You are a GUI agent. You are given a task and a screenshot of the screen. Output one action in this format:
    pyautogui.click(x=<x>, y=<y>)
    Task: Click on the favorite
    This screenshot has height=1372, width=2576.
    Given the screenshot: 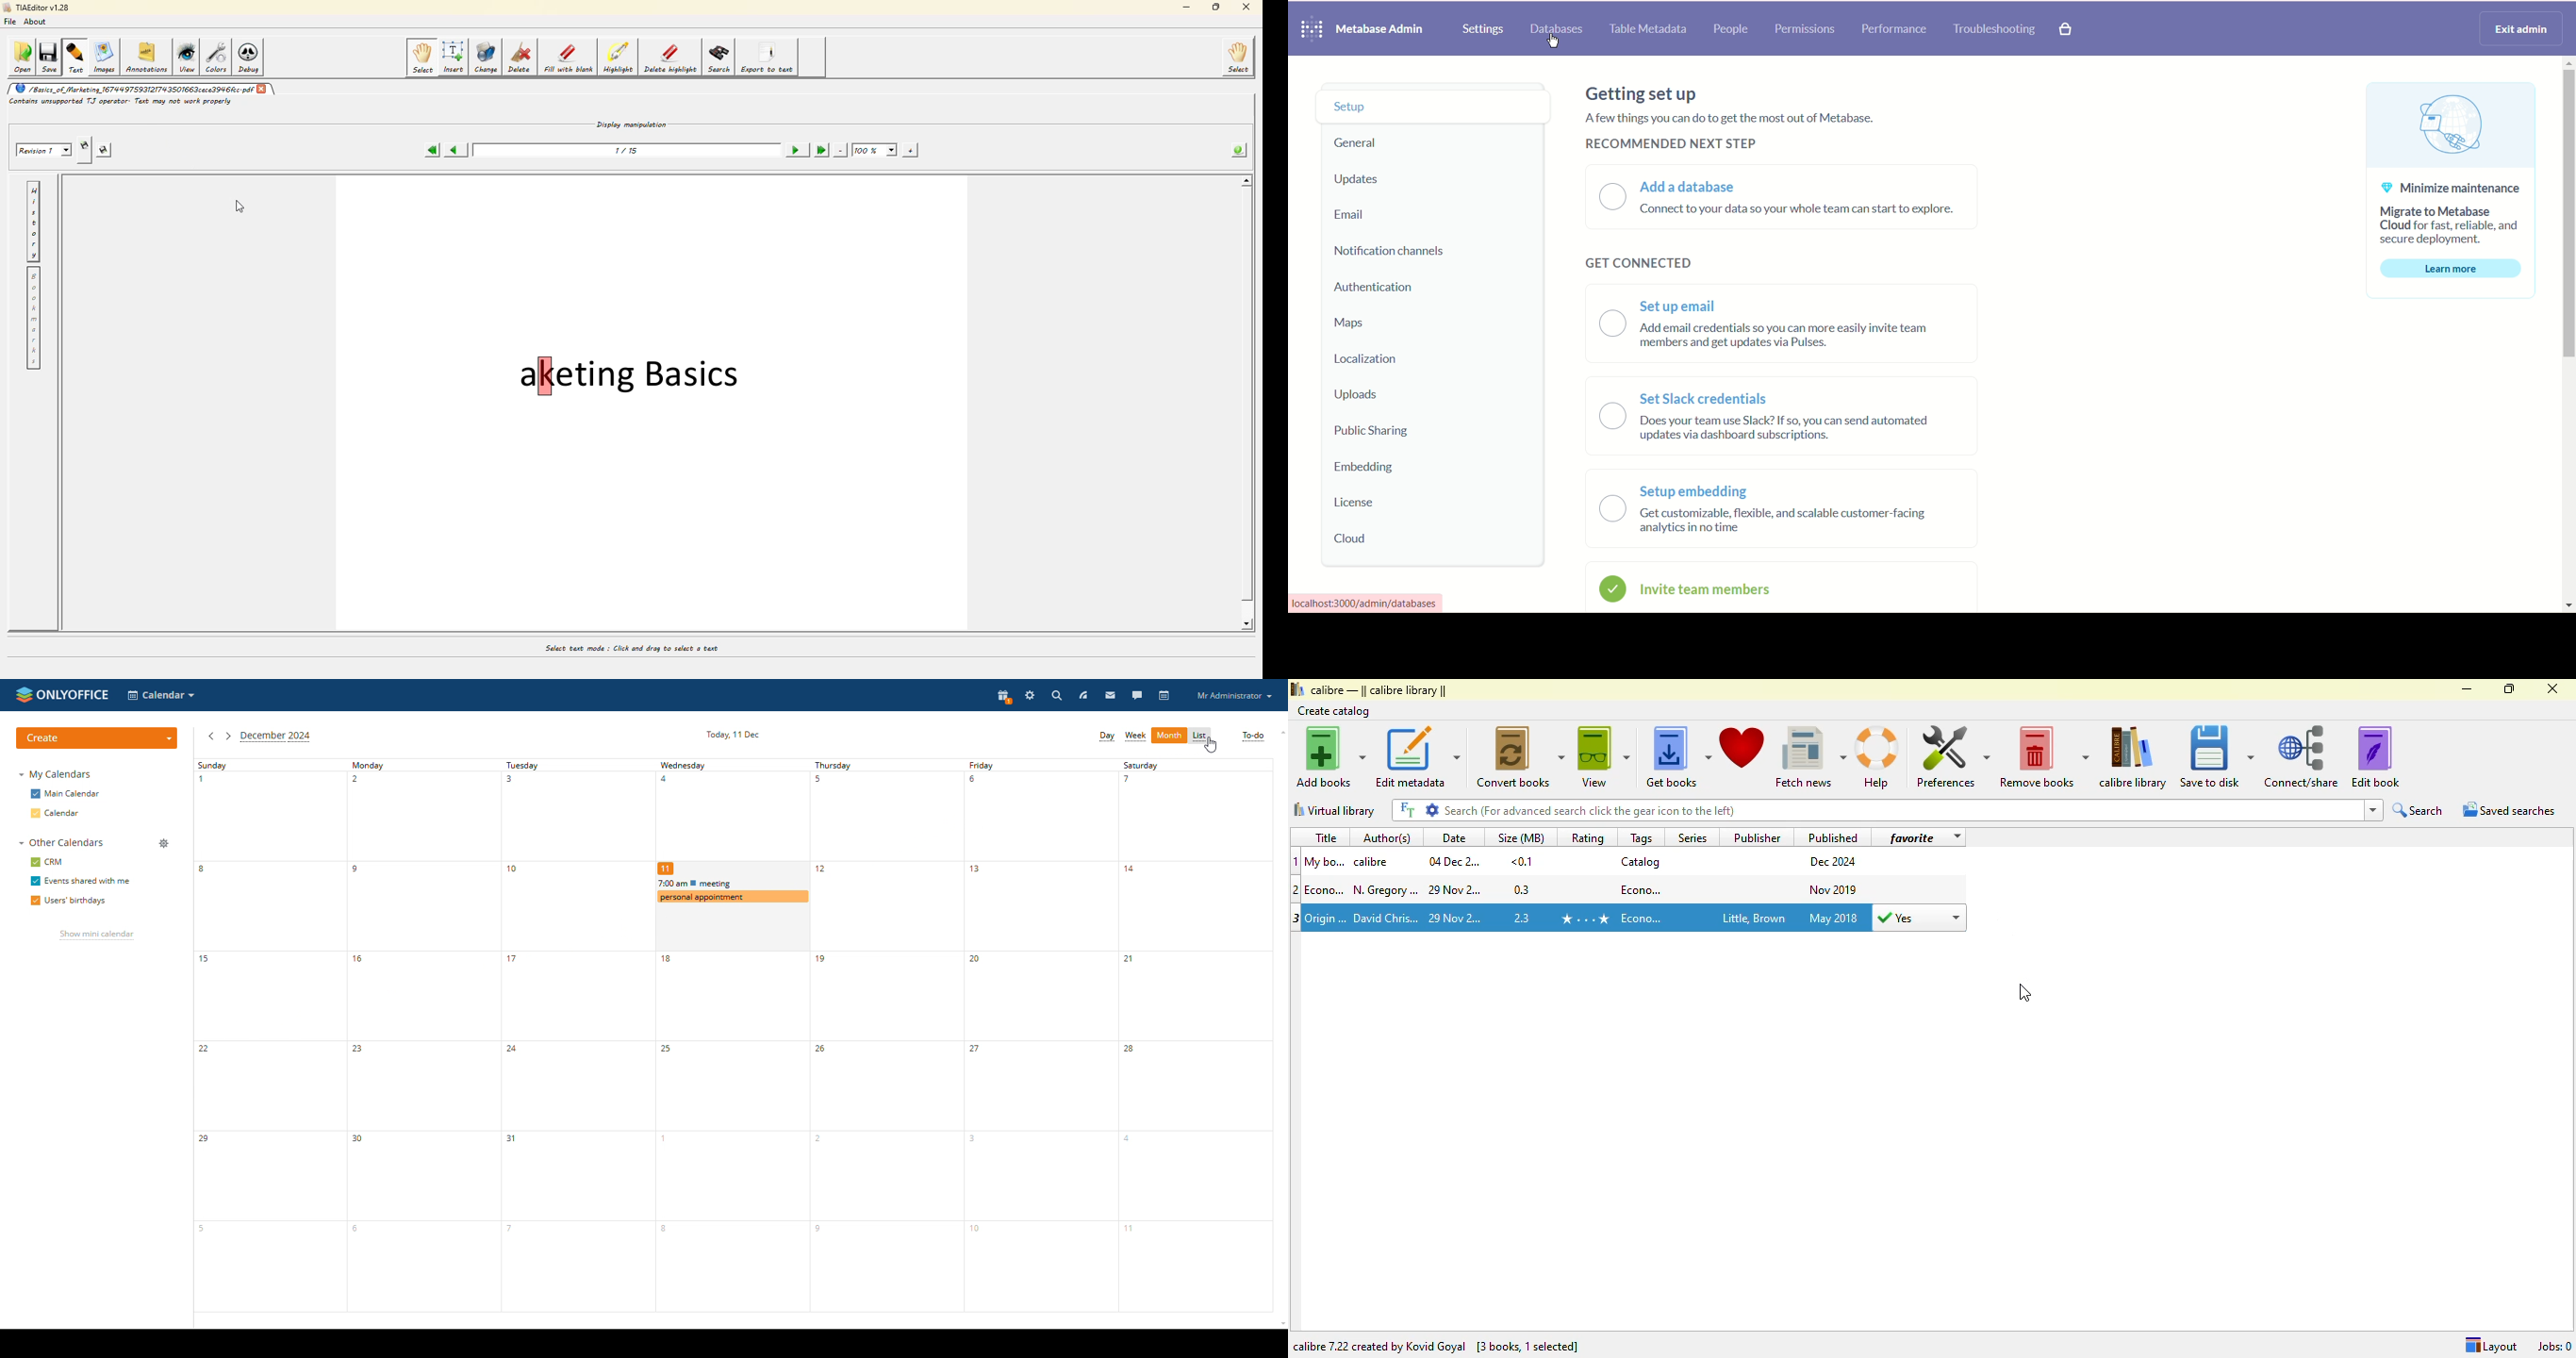 What is the action you would take?
    pyautogui.click(x=1912, y=837)
    